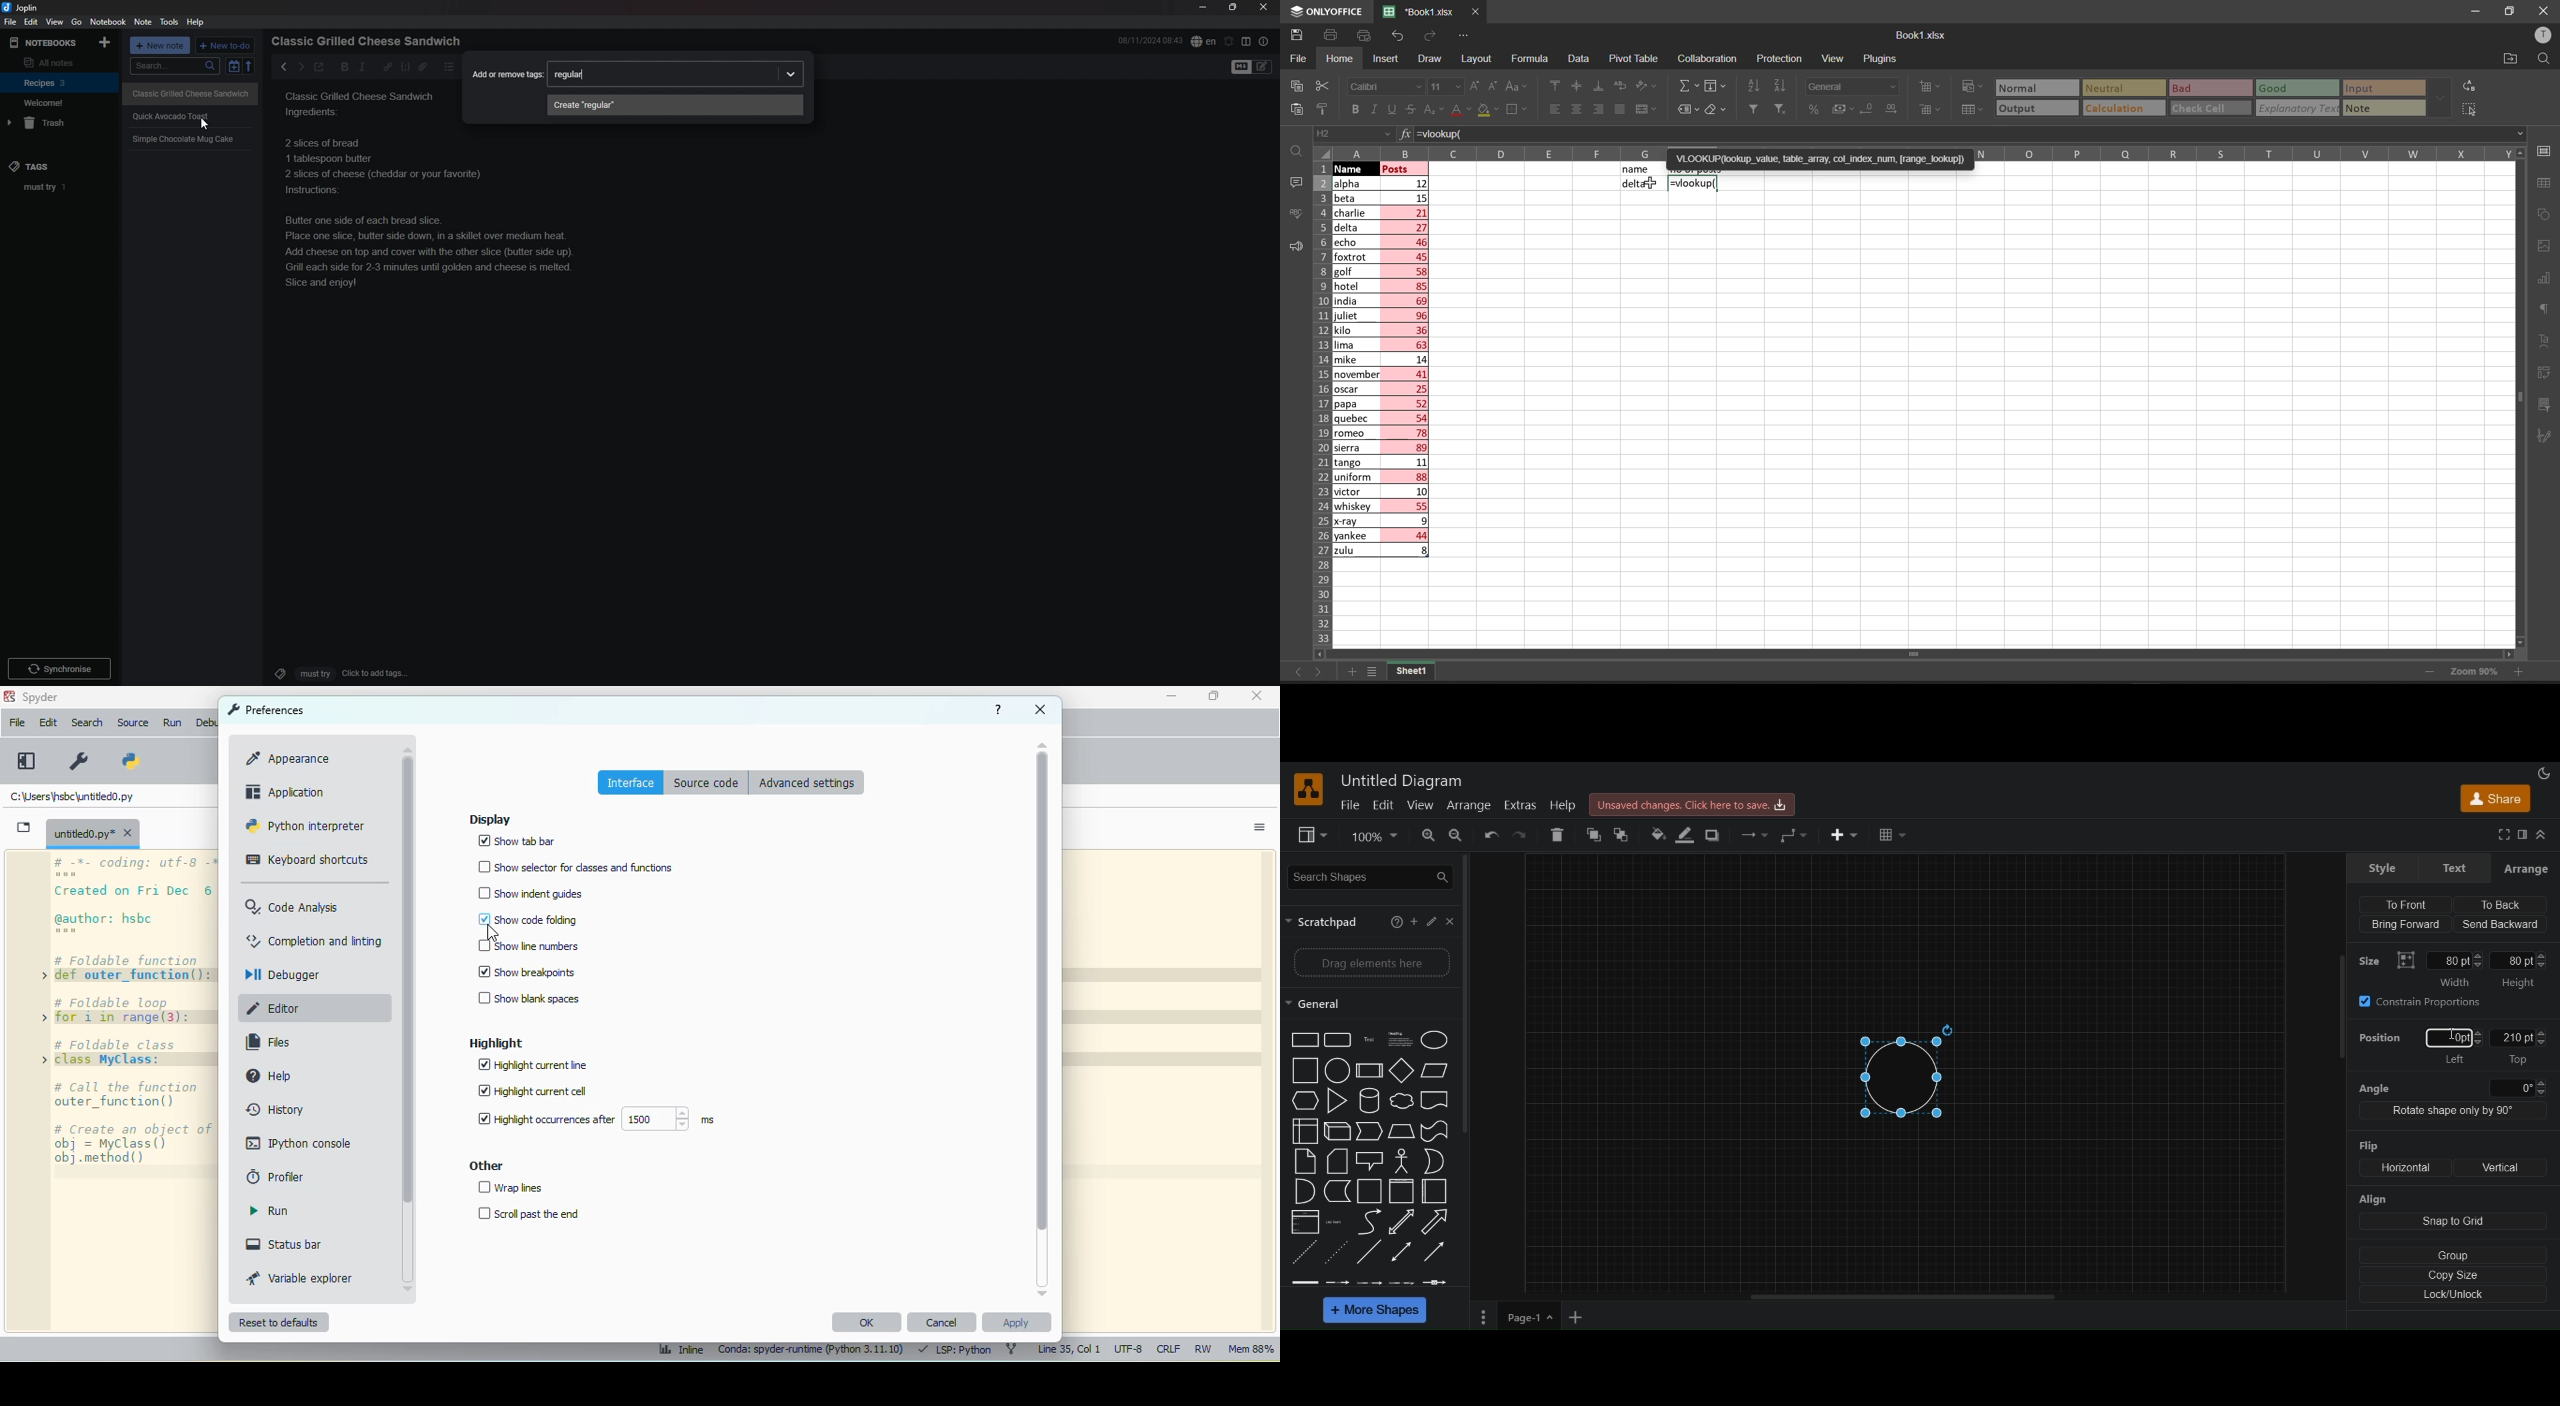  I want to click on set alarm, so click(1229, 41).